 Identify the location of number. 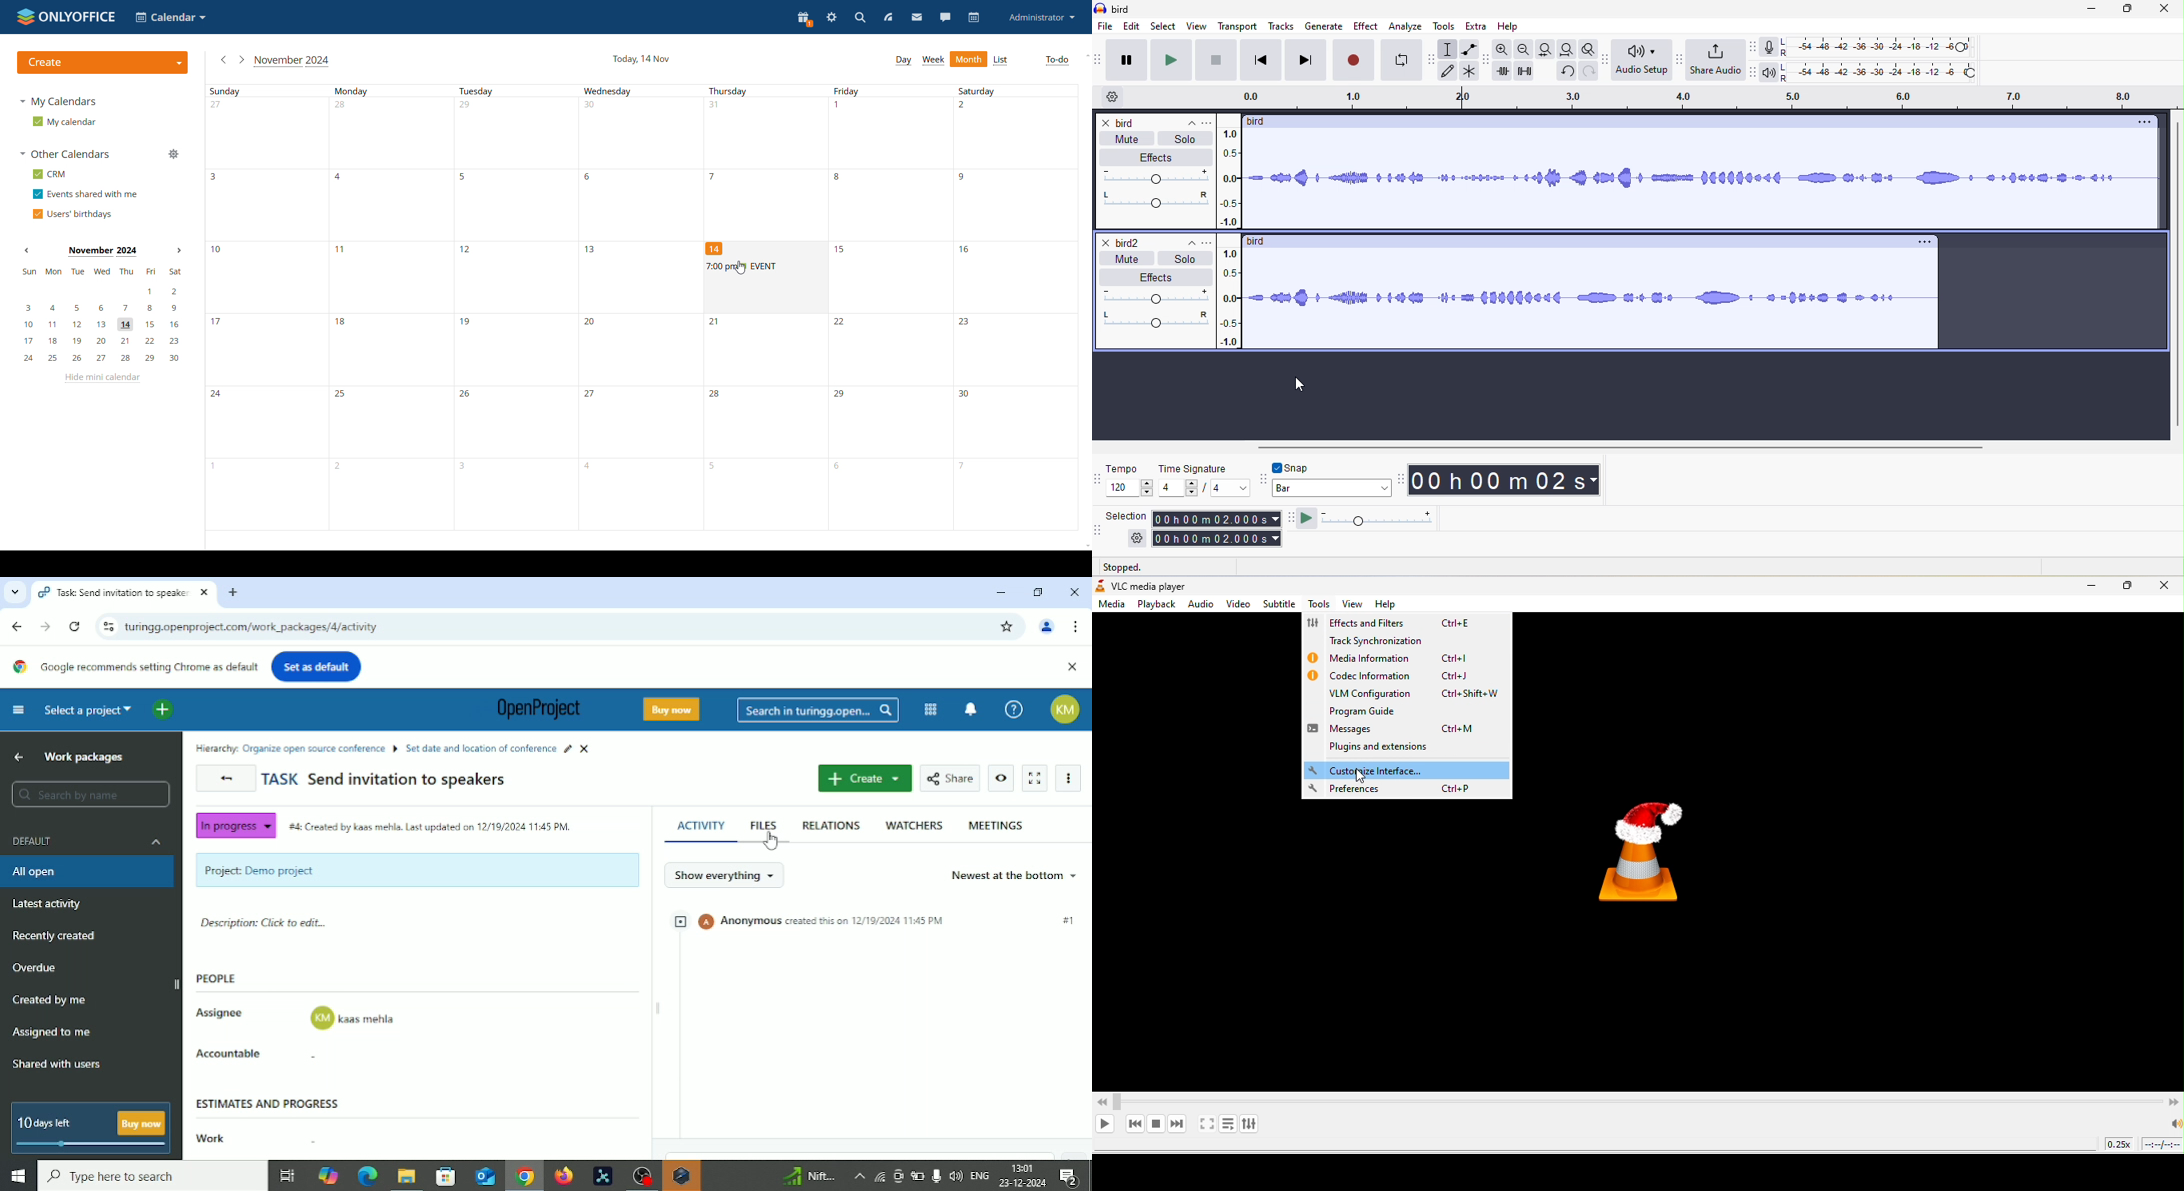
(719, 107).